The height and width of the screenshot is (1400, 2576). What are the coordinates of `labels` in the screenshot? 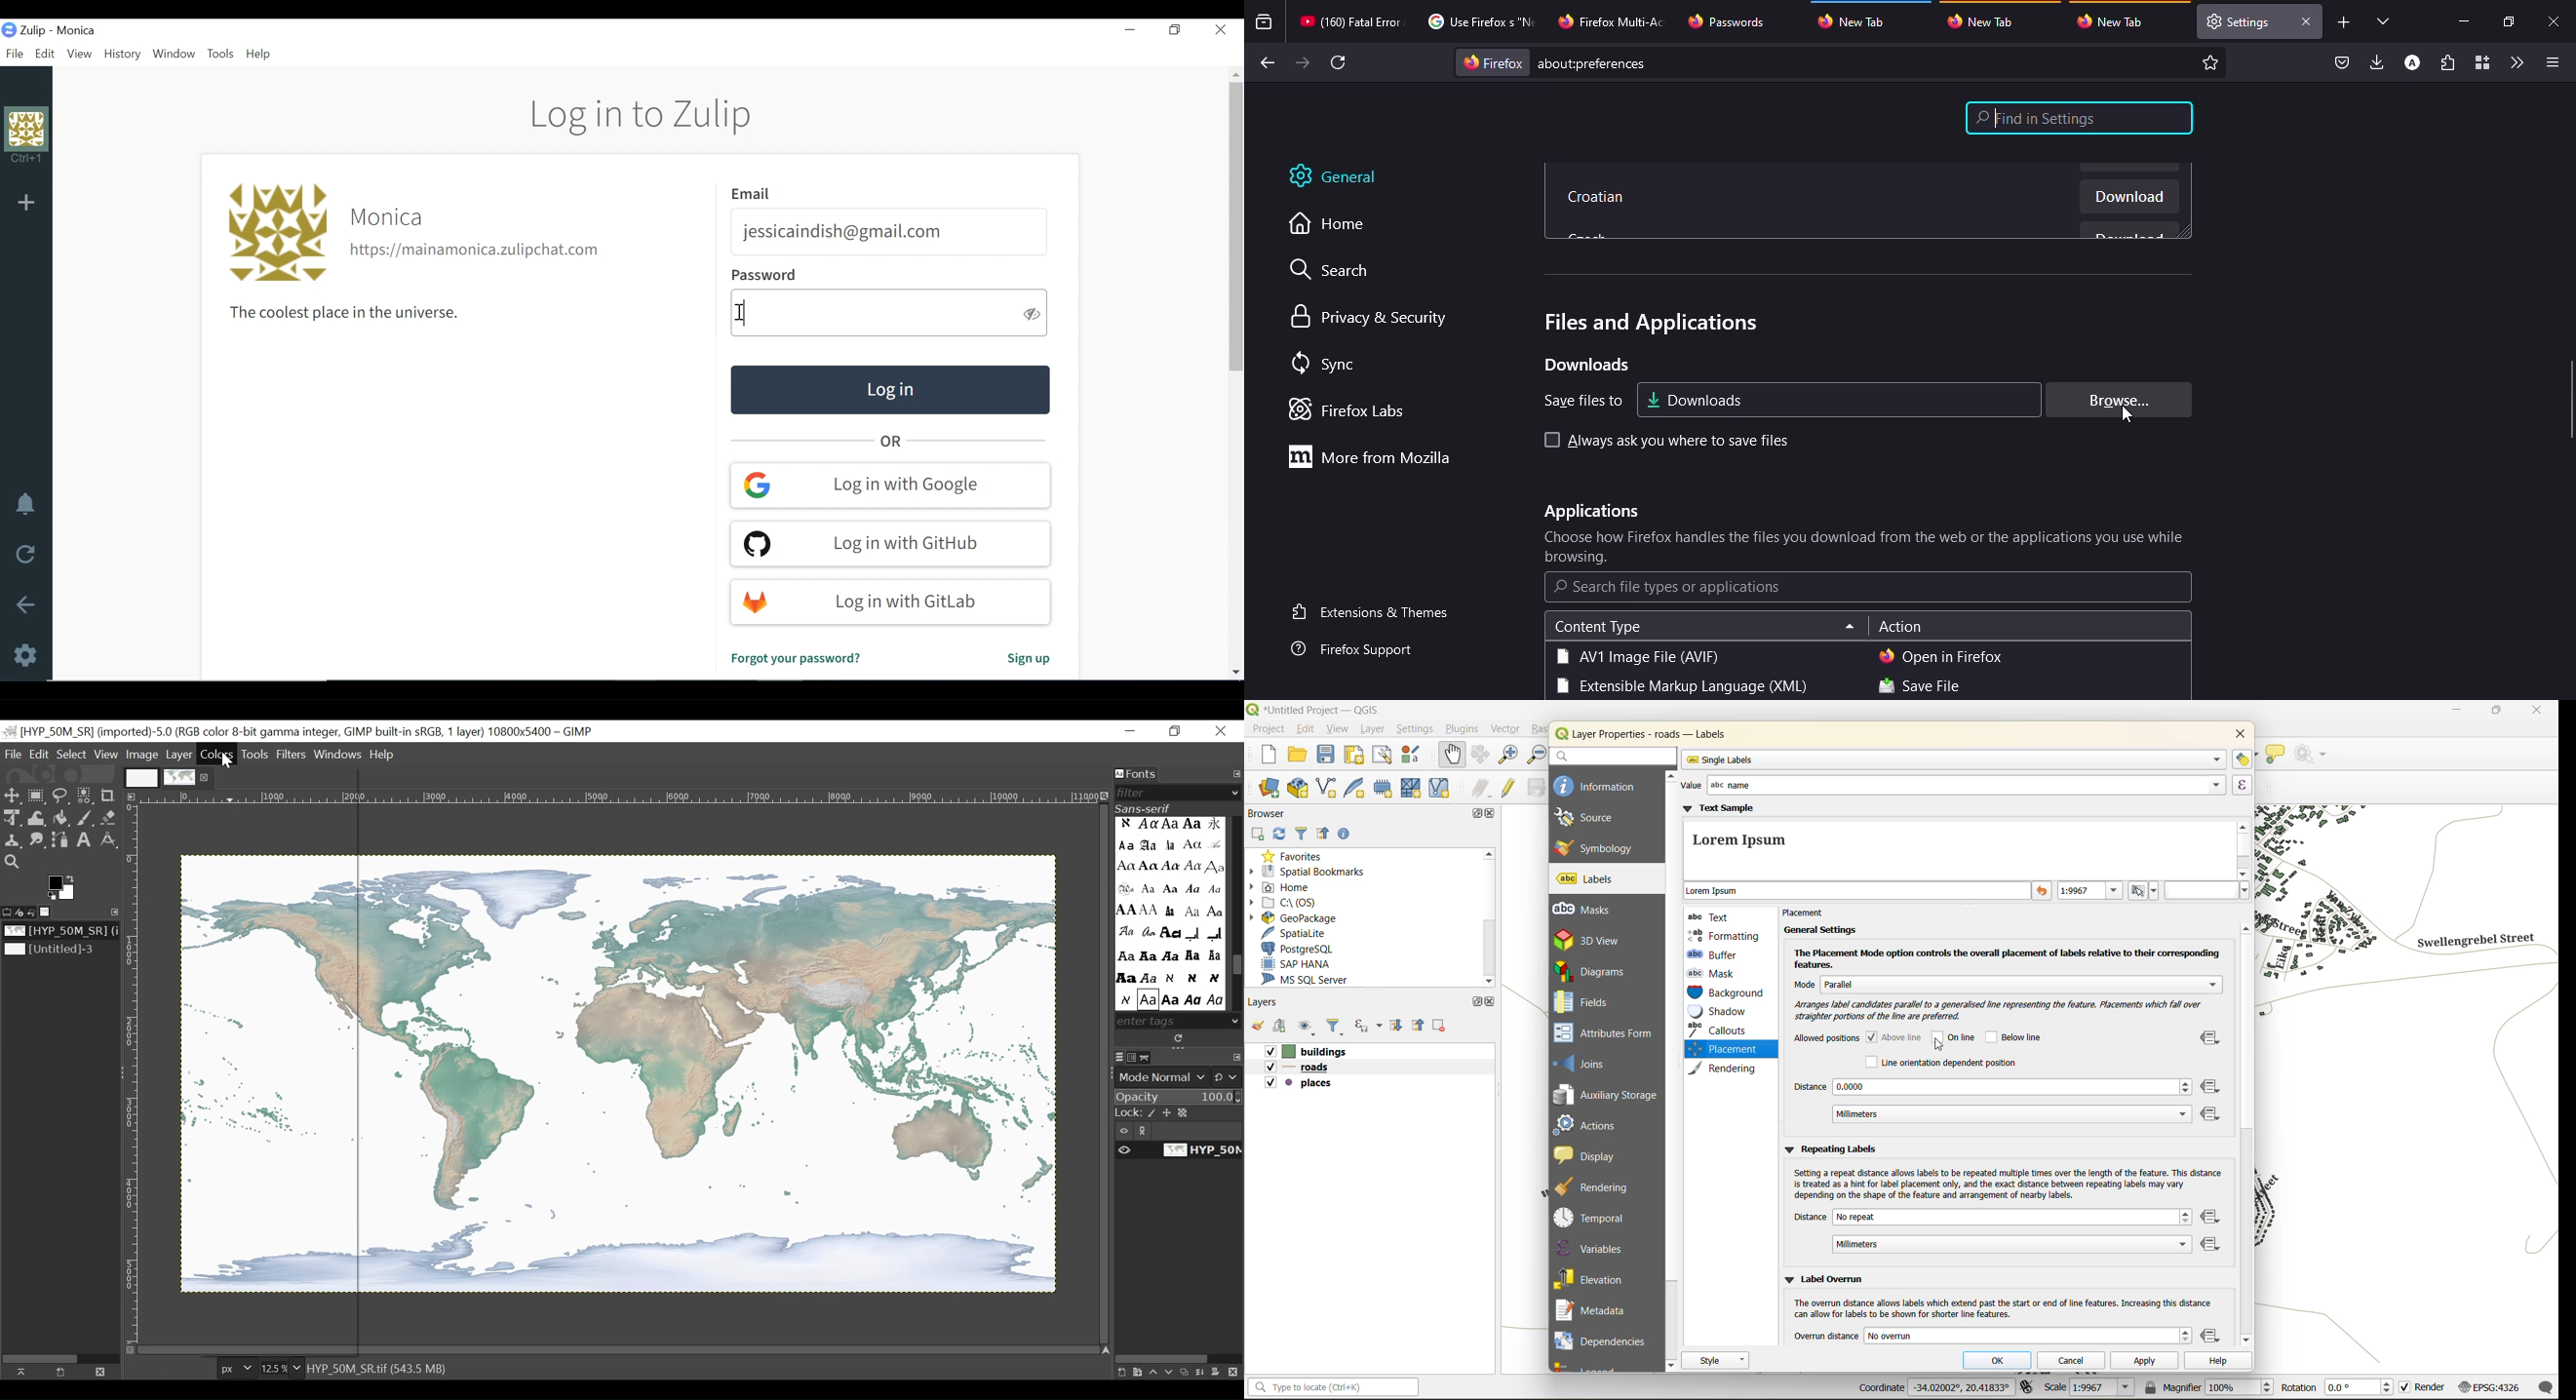 It's located at (1588, 879).